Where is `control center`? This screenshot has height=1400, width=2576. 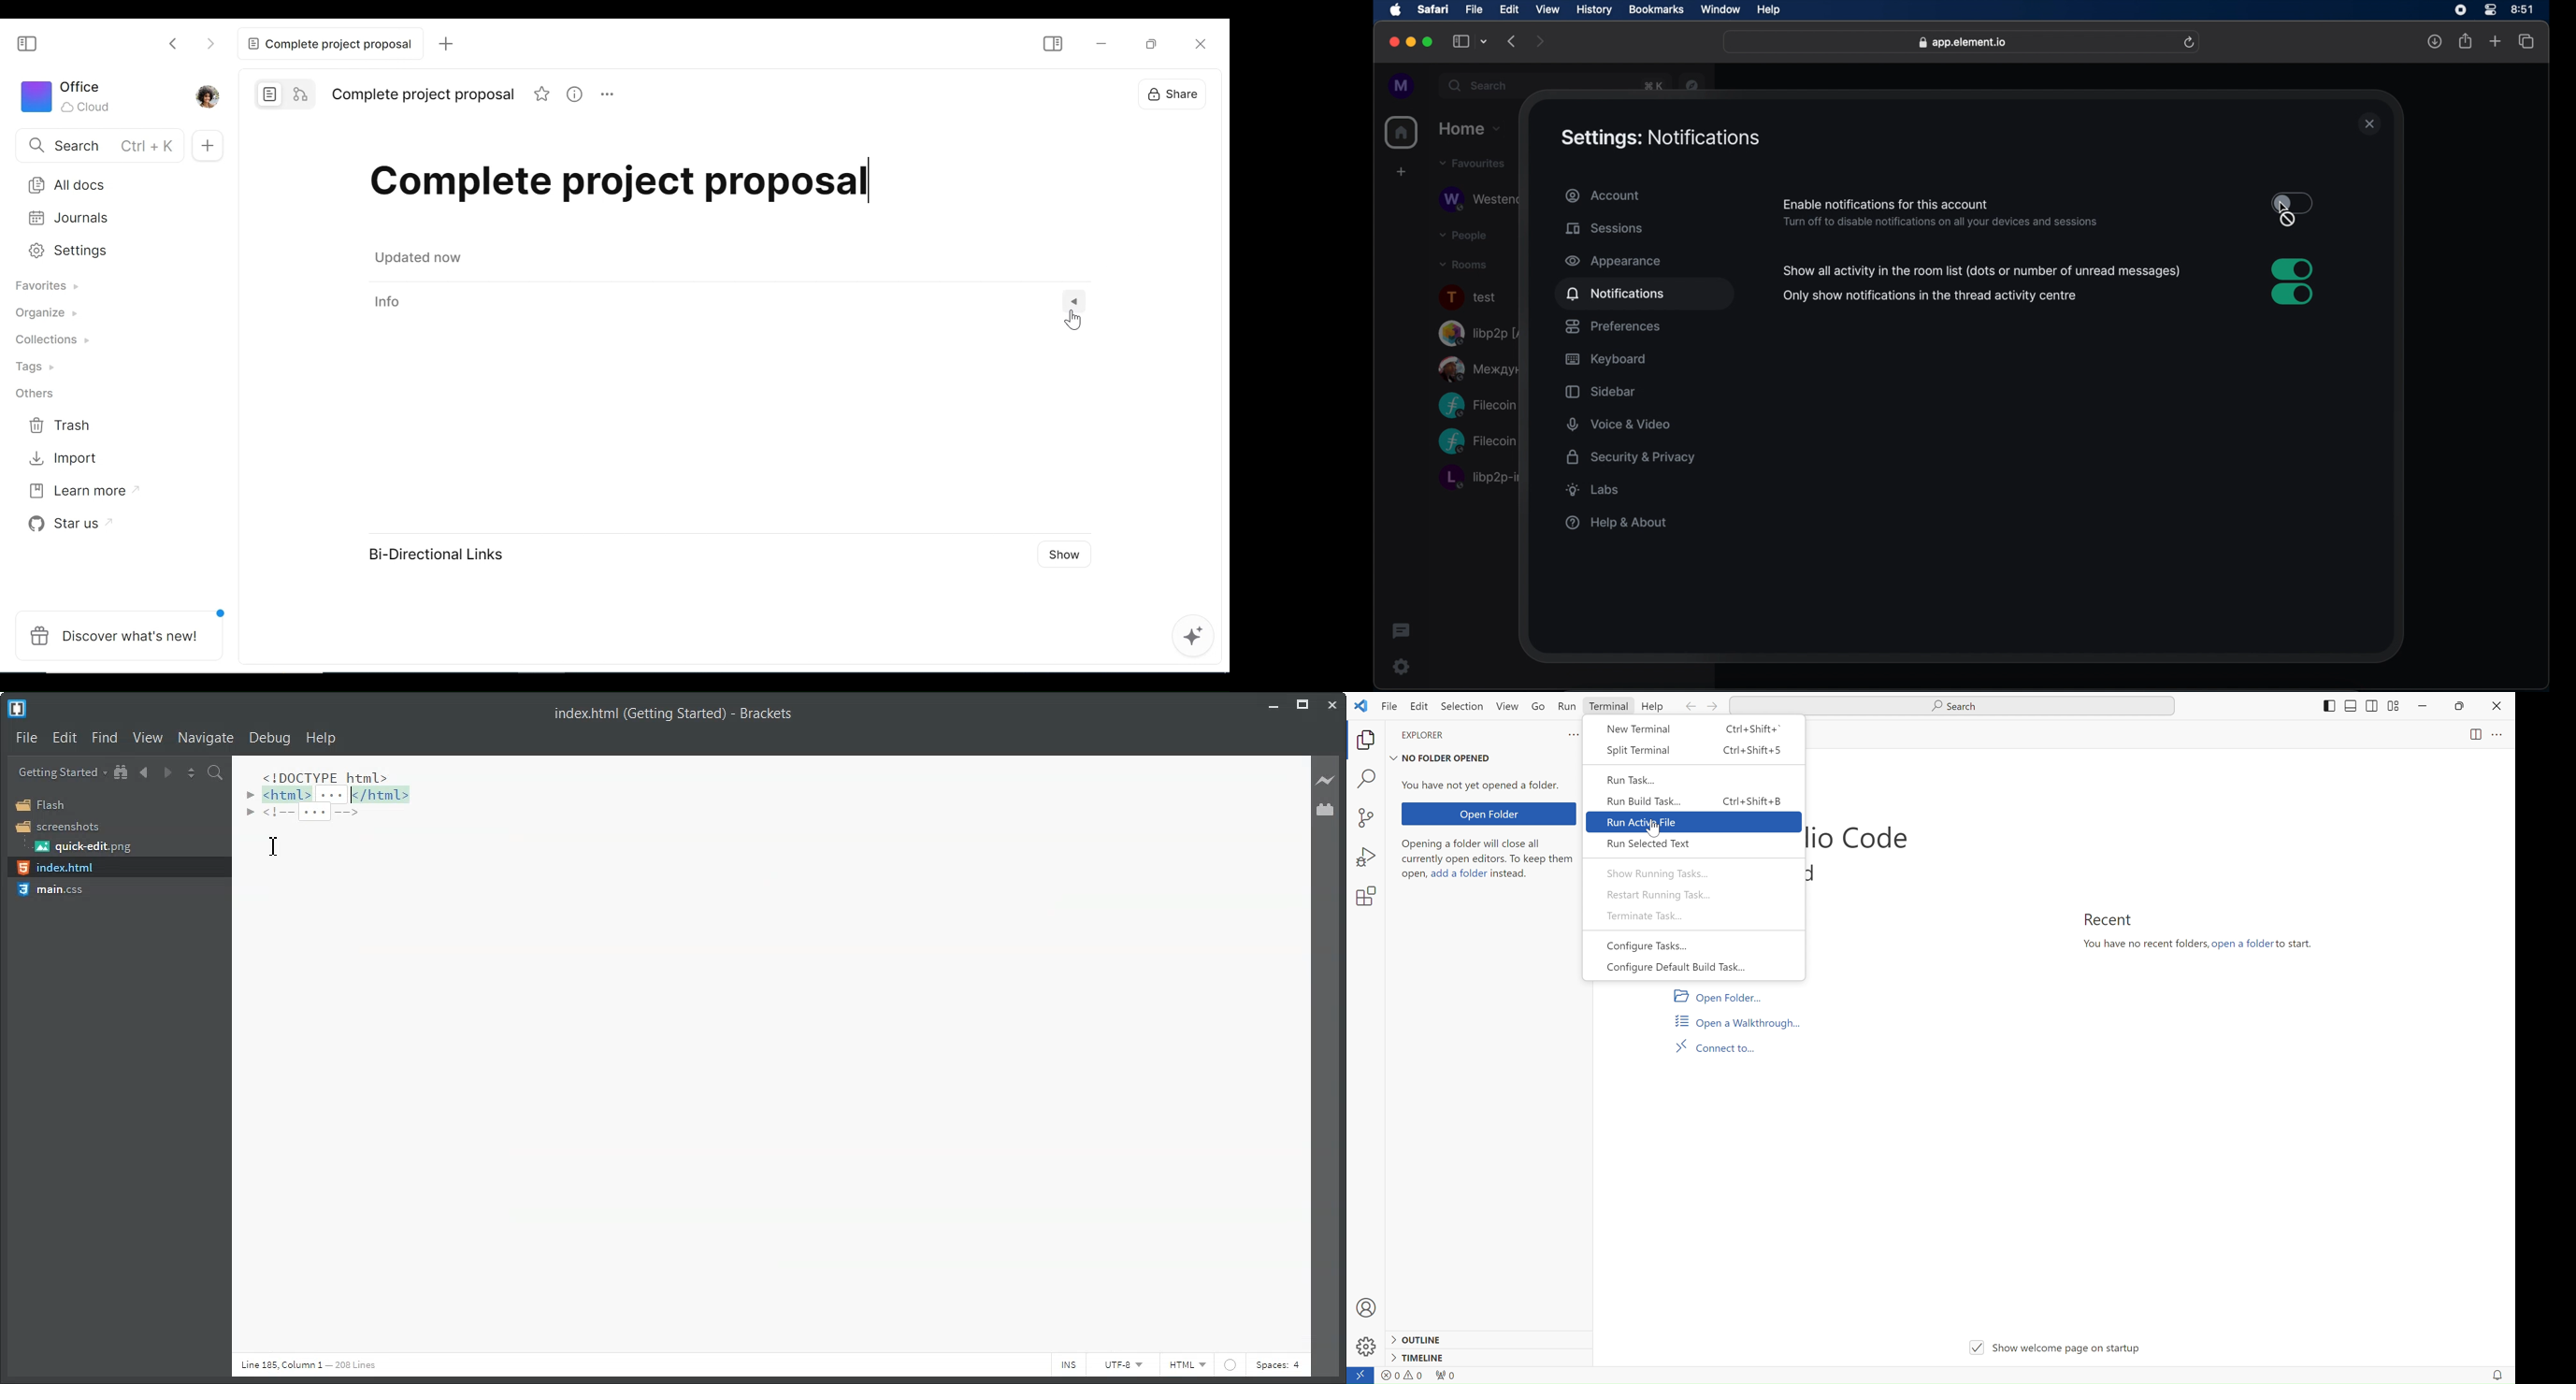 control center is located at coordinates (2490, 10).